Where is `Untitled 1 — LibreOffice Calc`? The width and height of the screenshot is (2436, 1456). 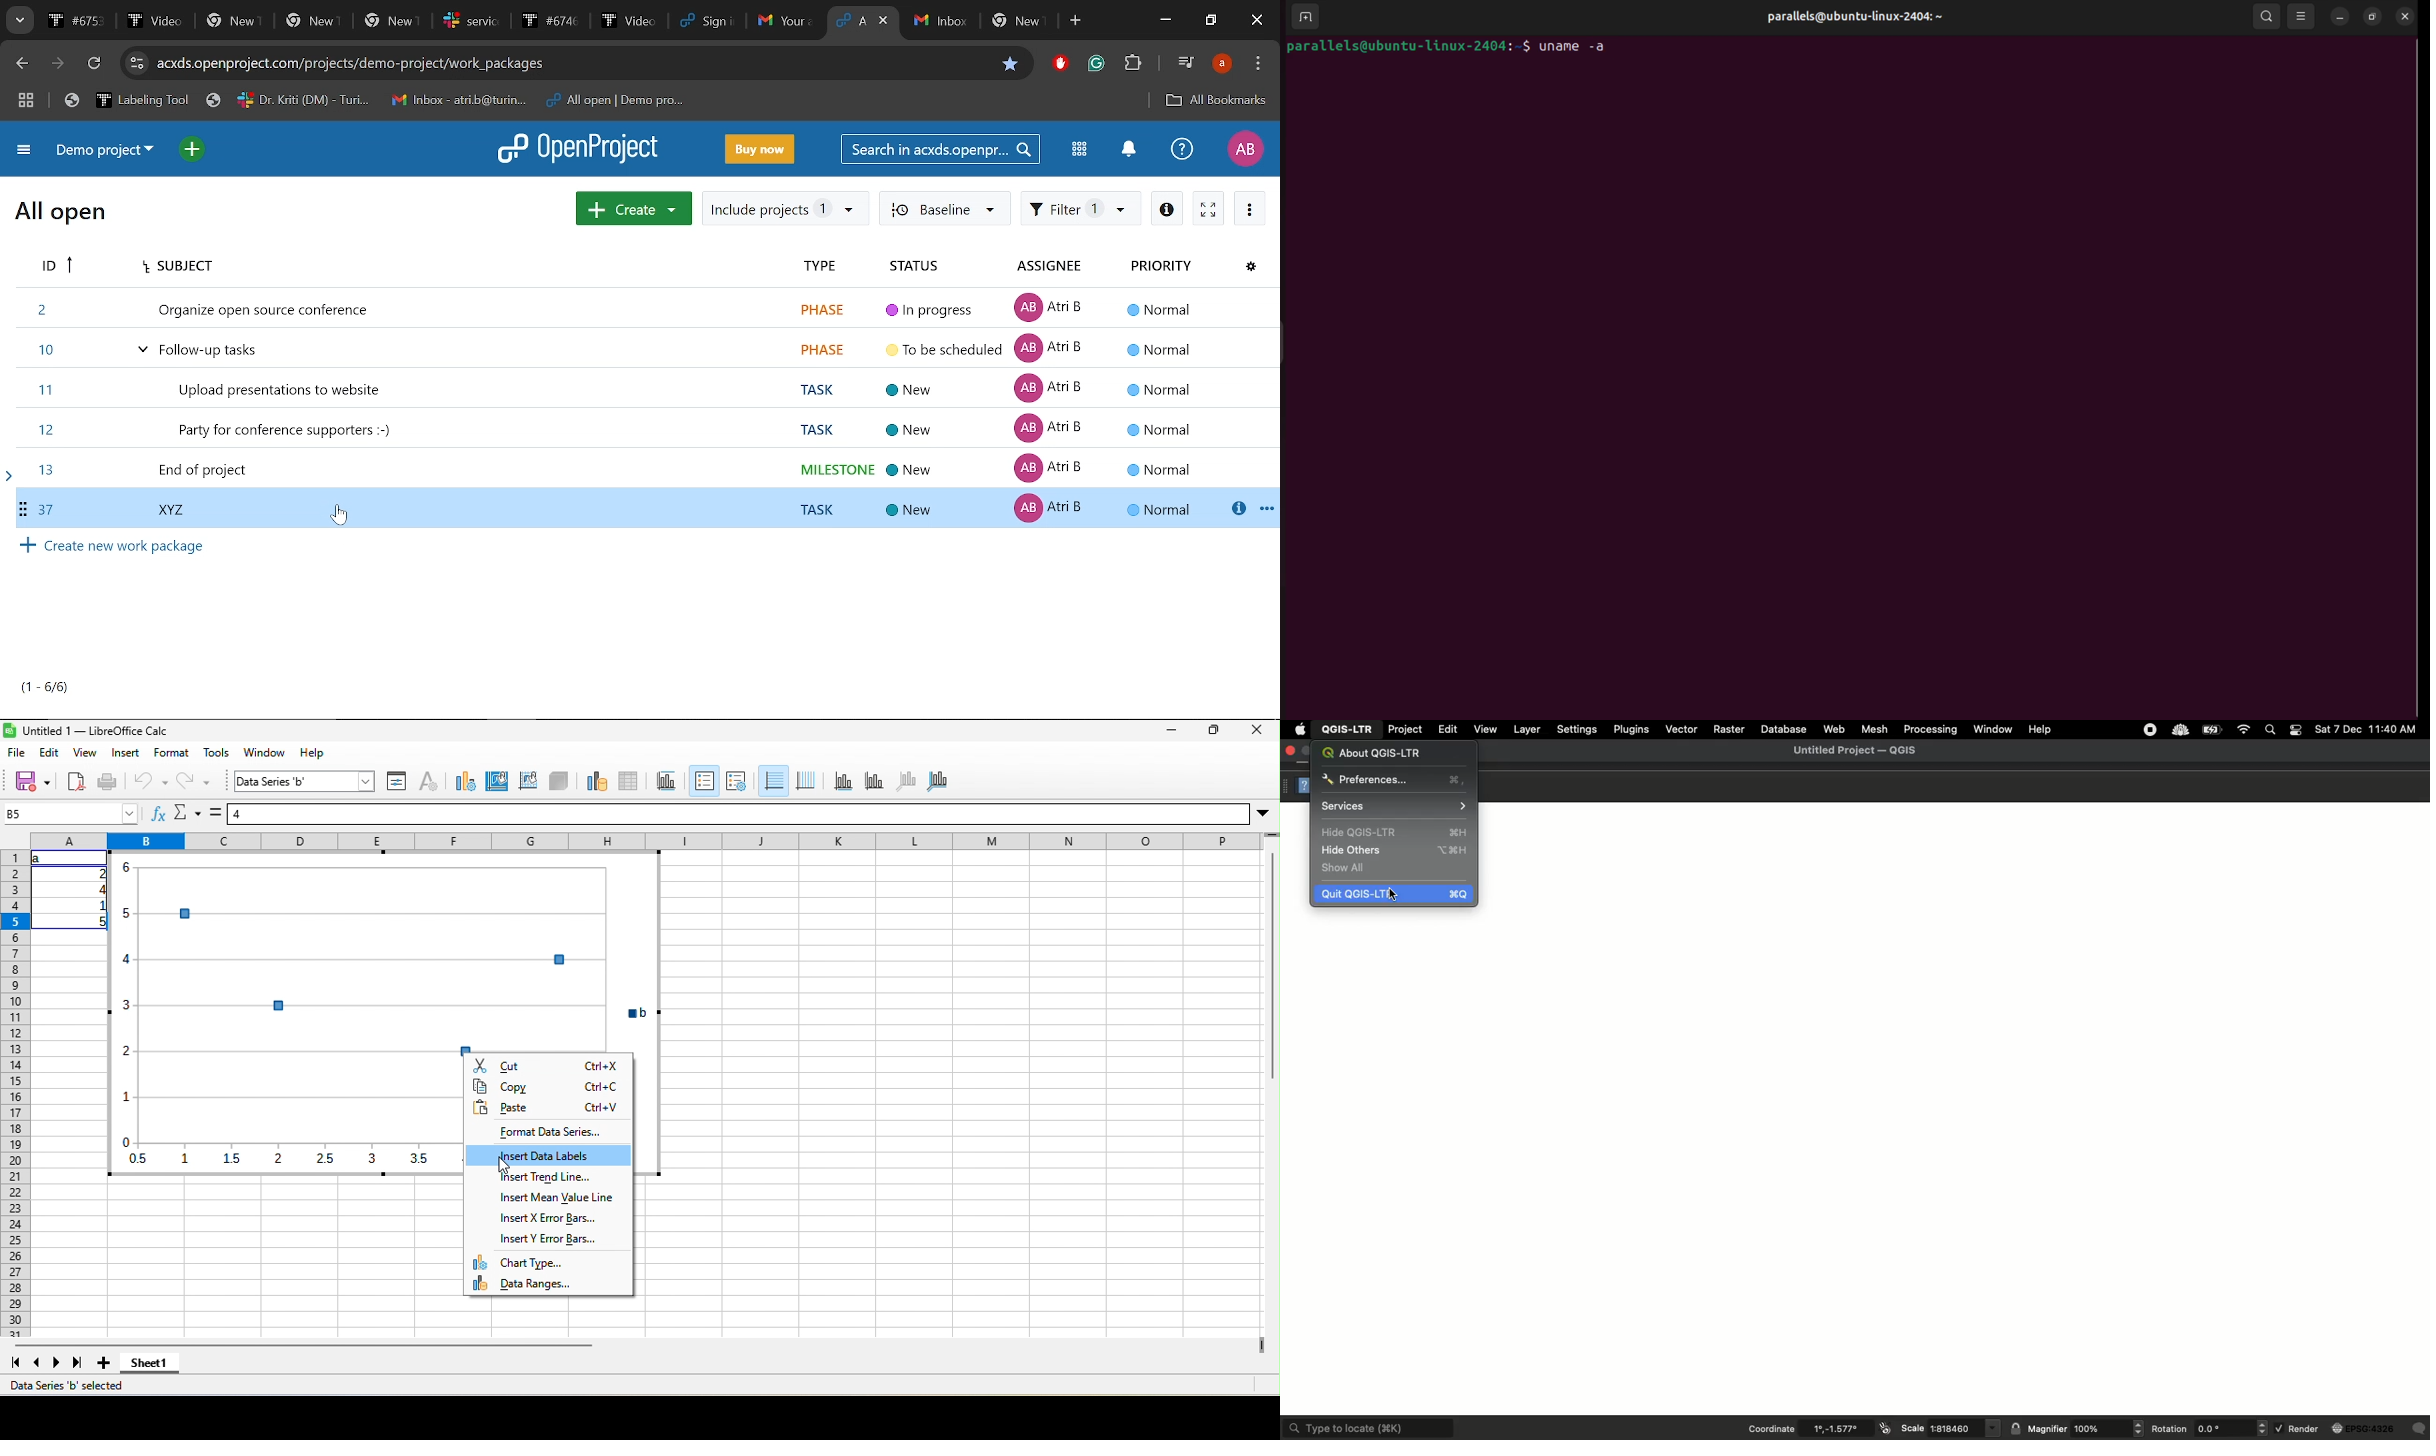 Untitled 1 — LibreOffice Calc is located at coordinates (96, 730).